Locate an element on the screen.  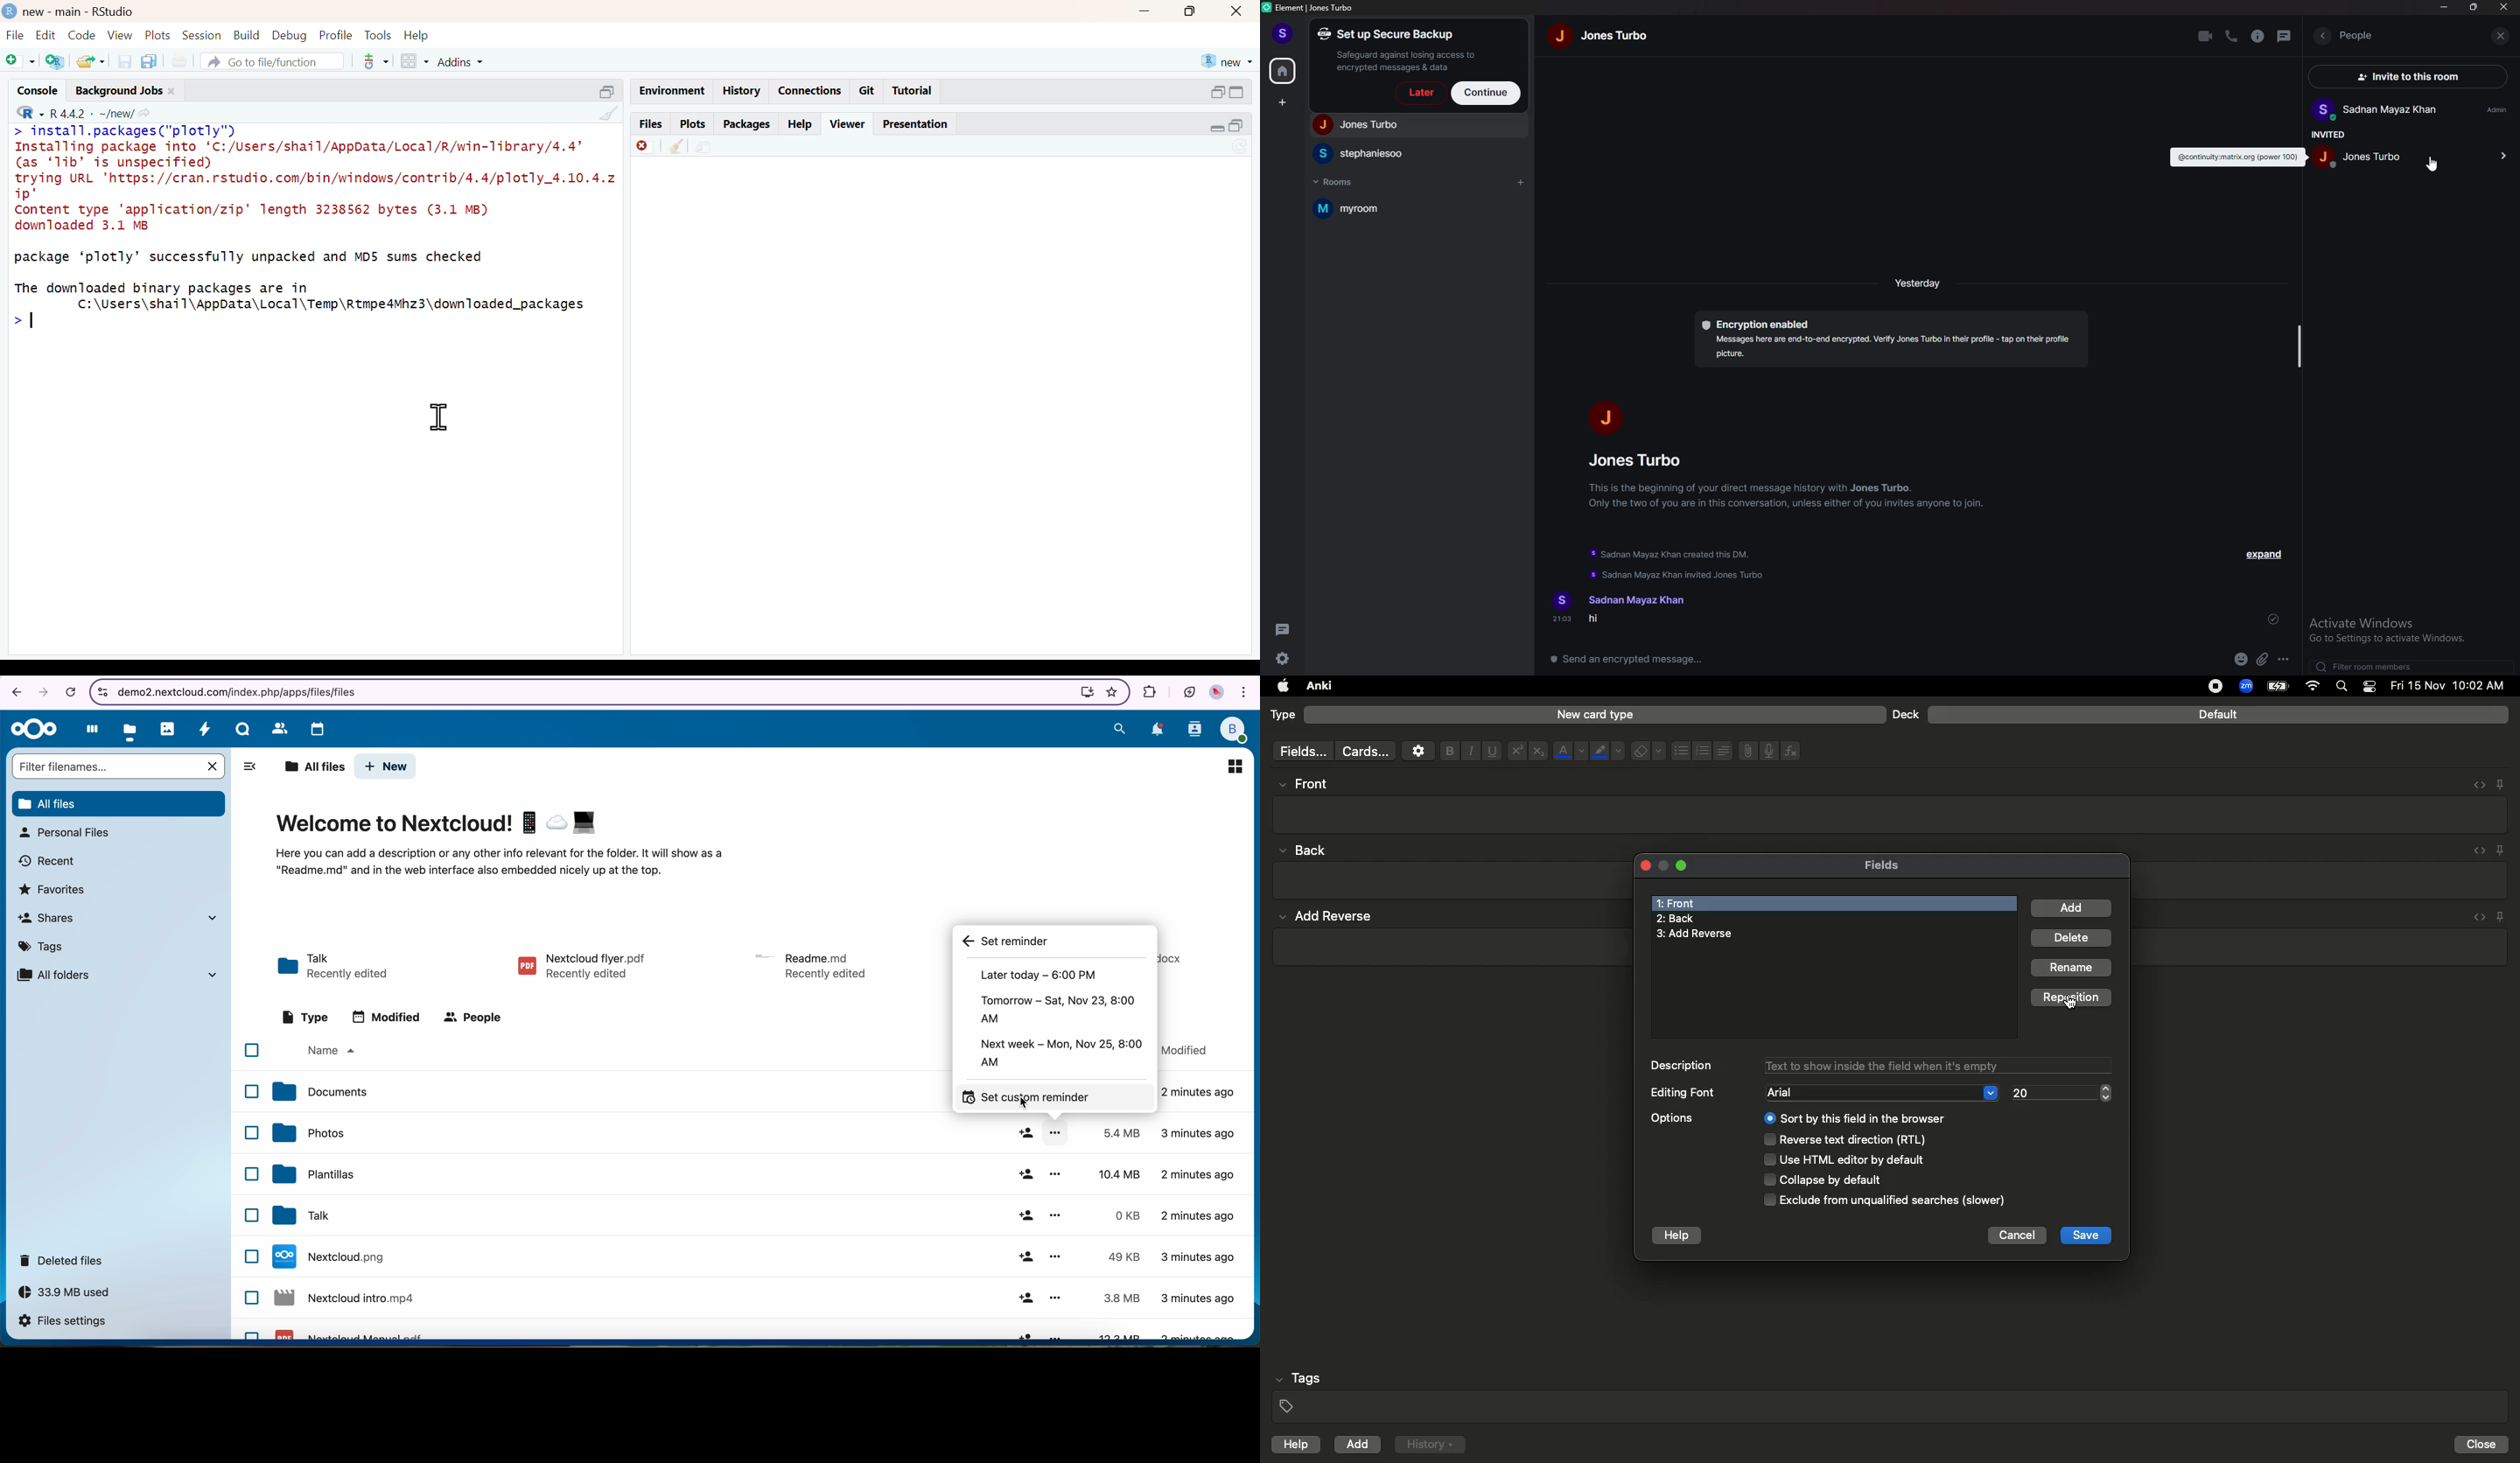
settings is located at coordinates (1284, 660).